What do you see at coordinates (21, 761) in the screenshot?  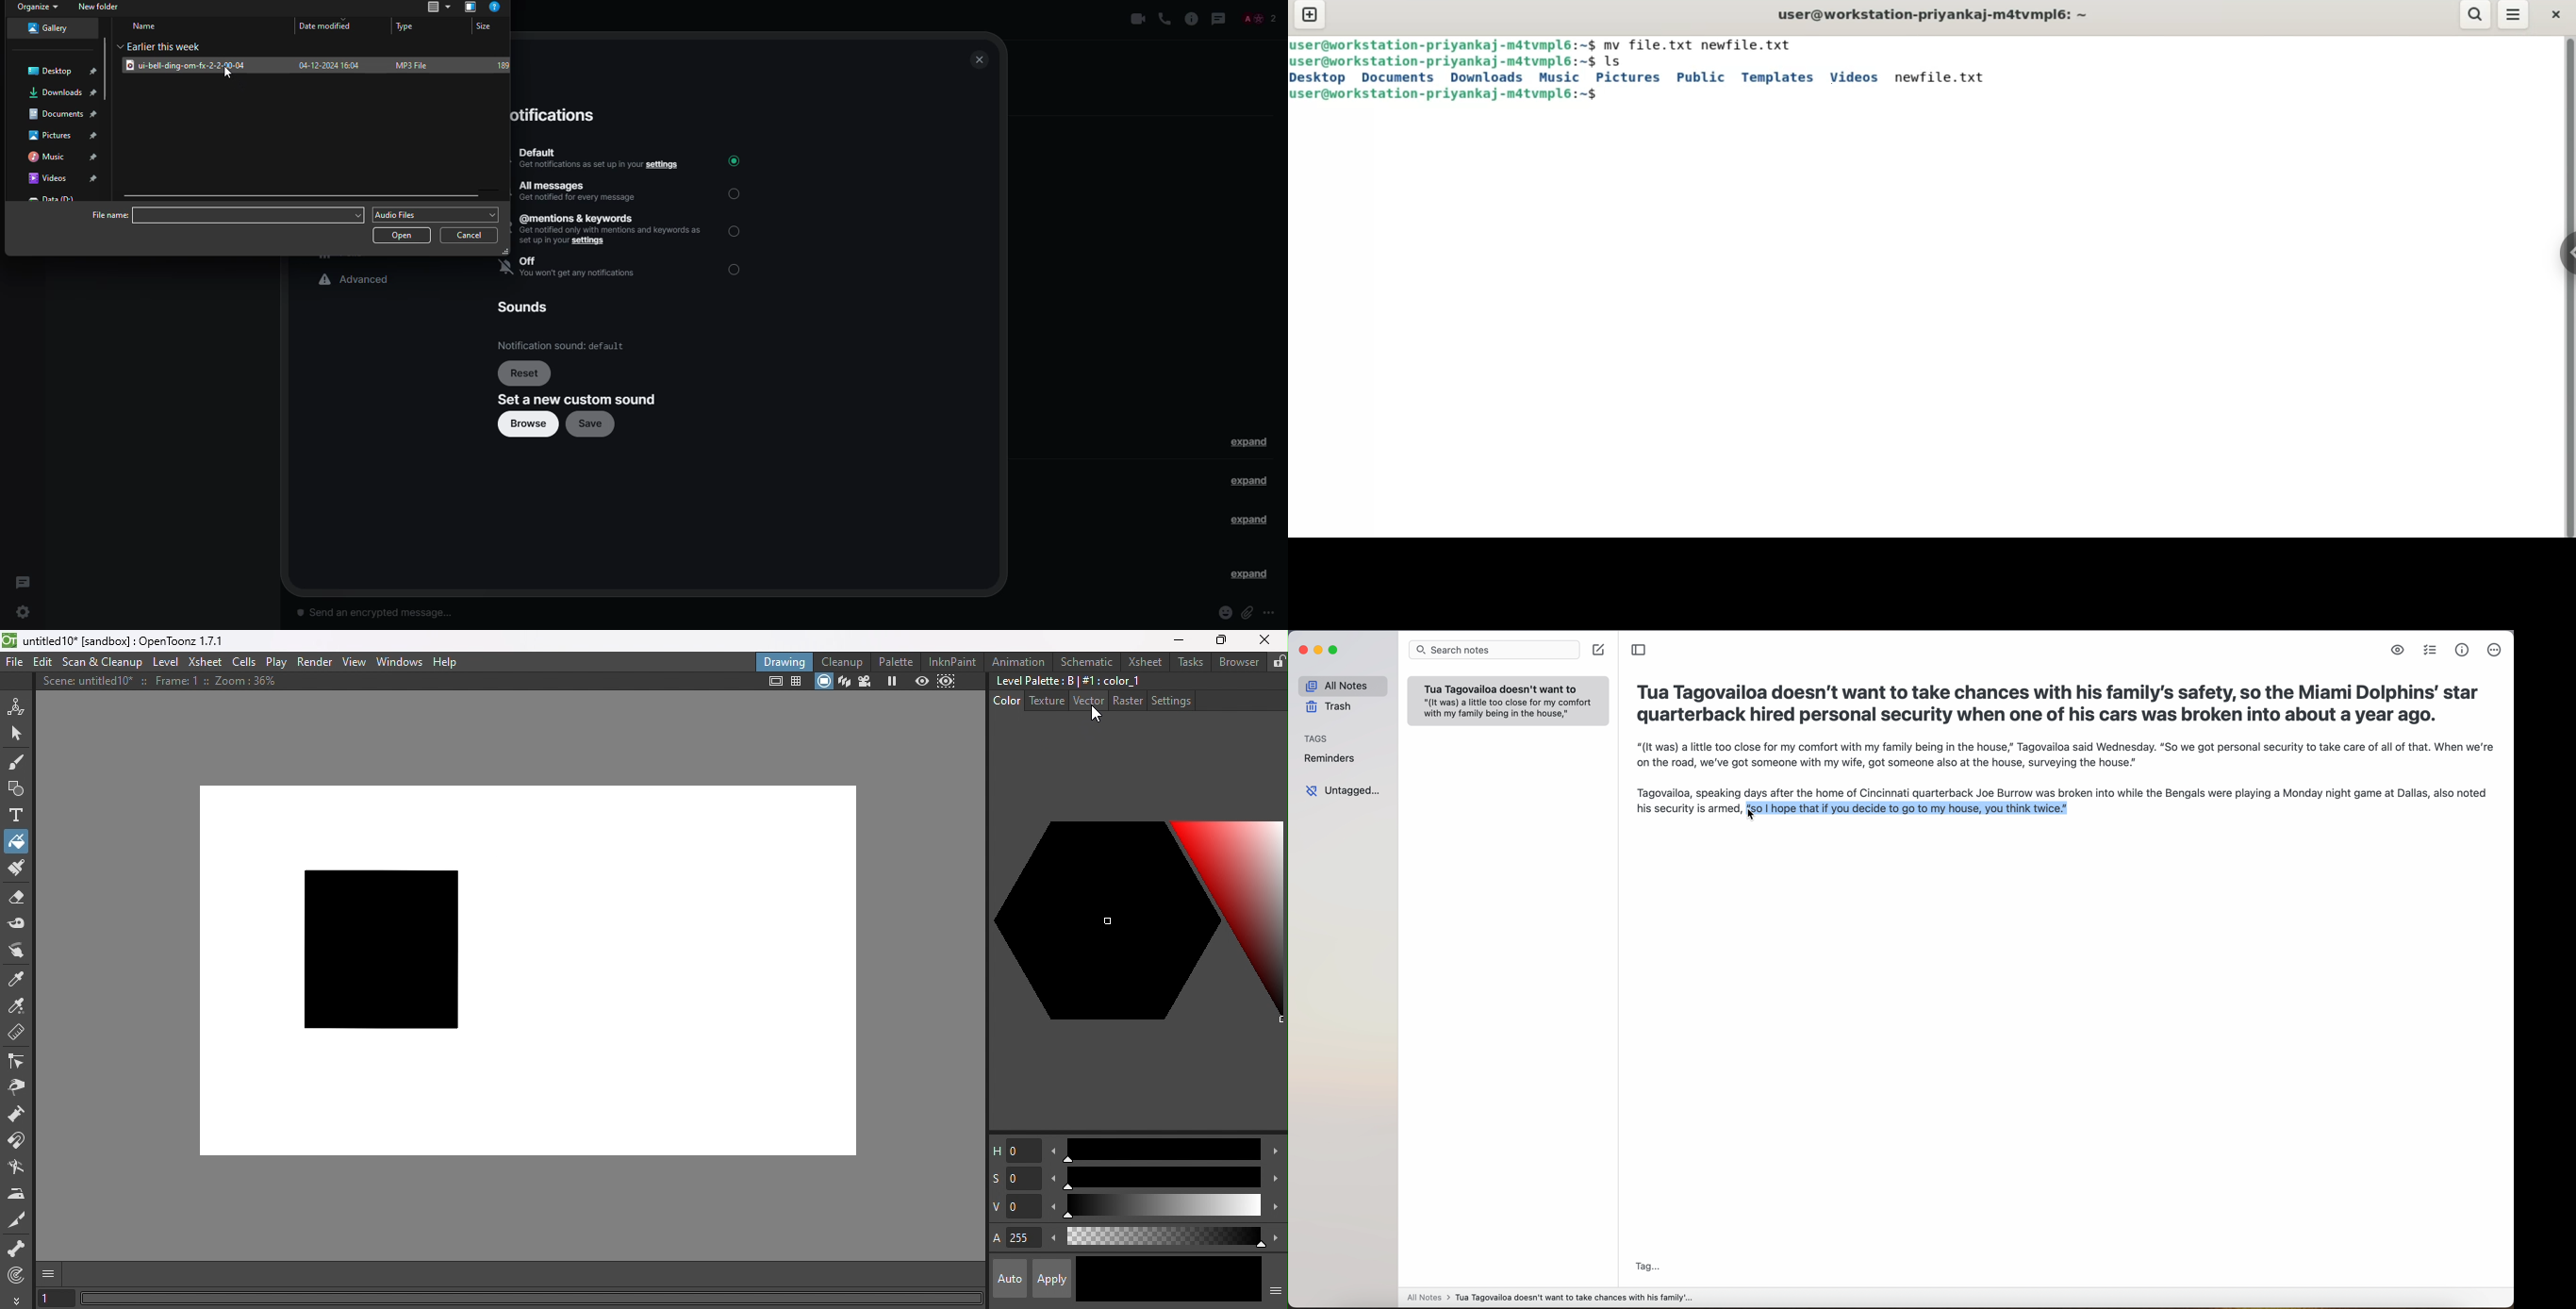 I see `Brush tool` at bounding box center [21, 761].